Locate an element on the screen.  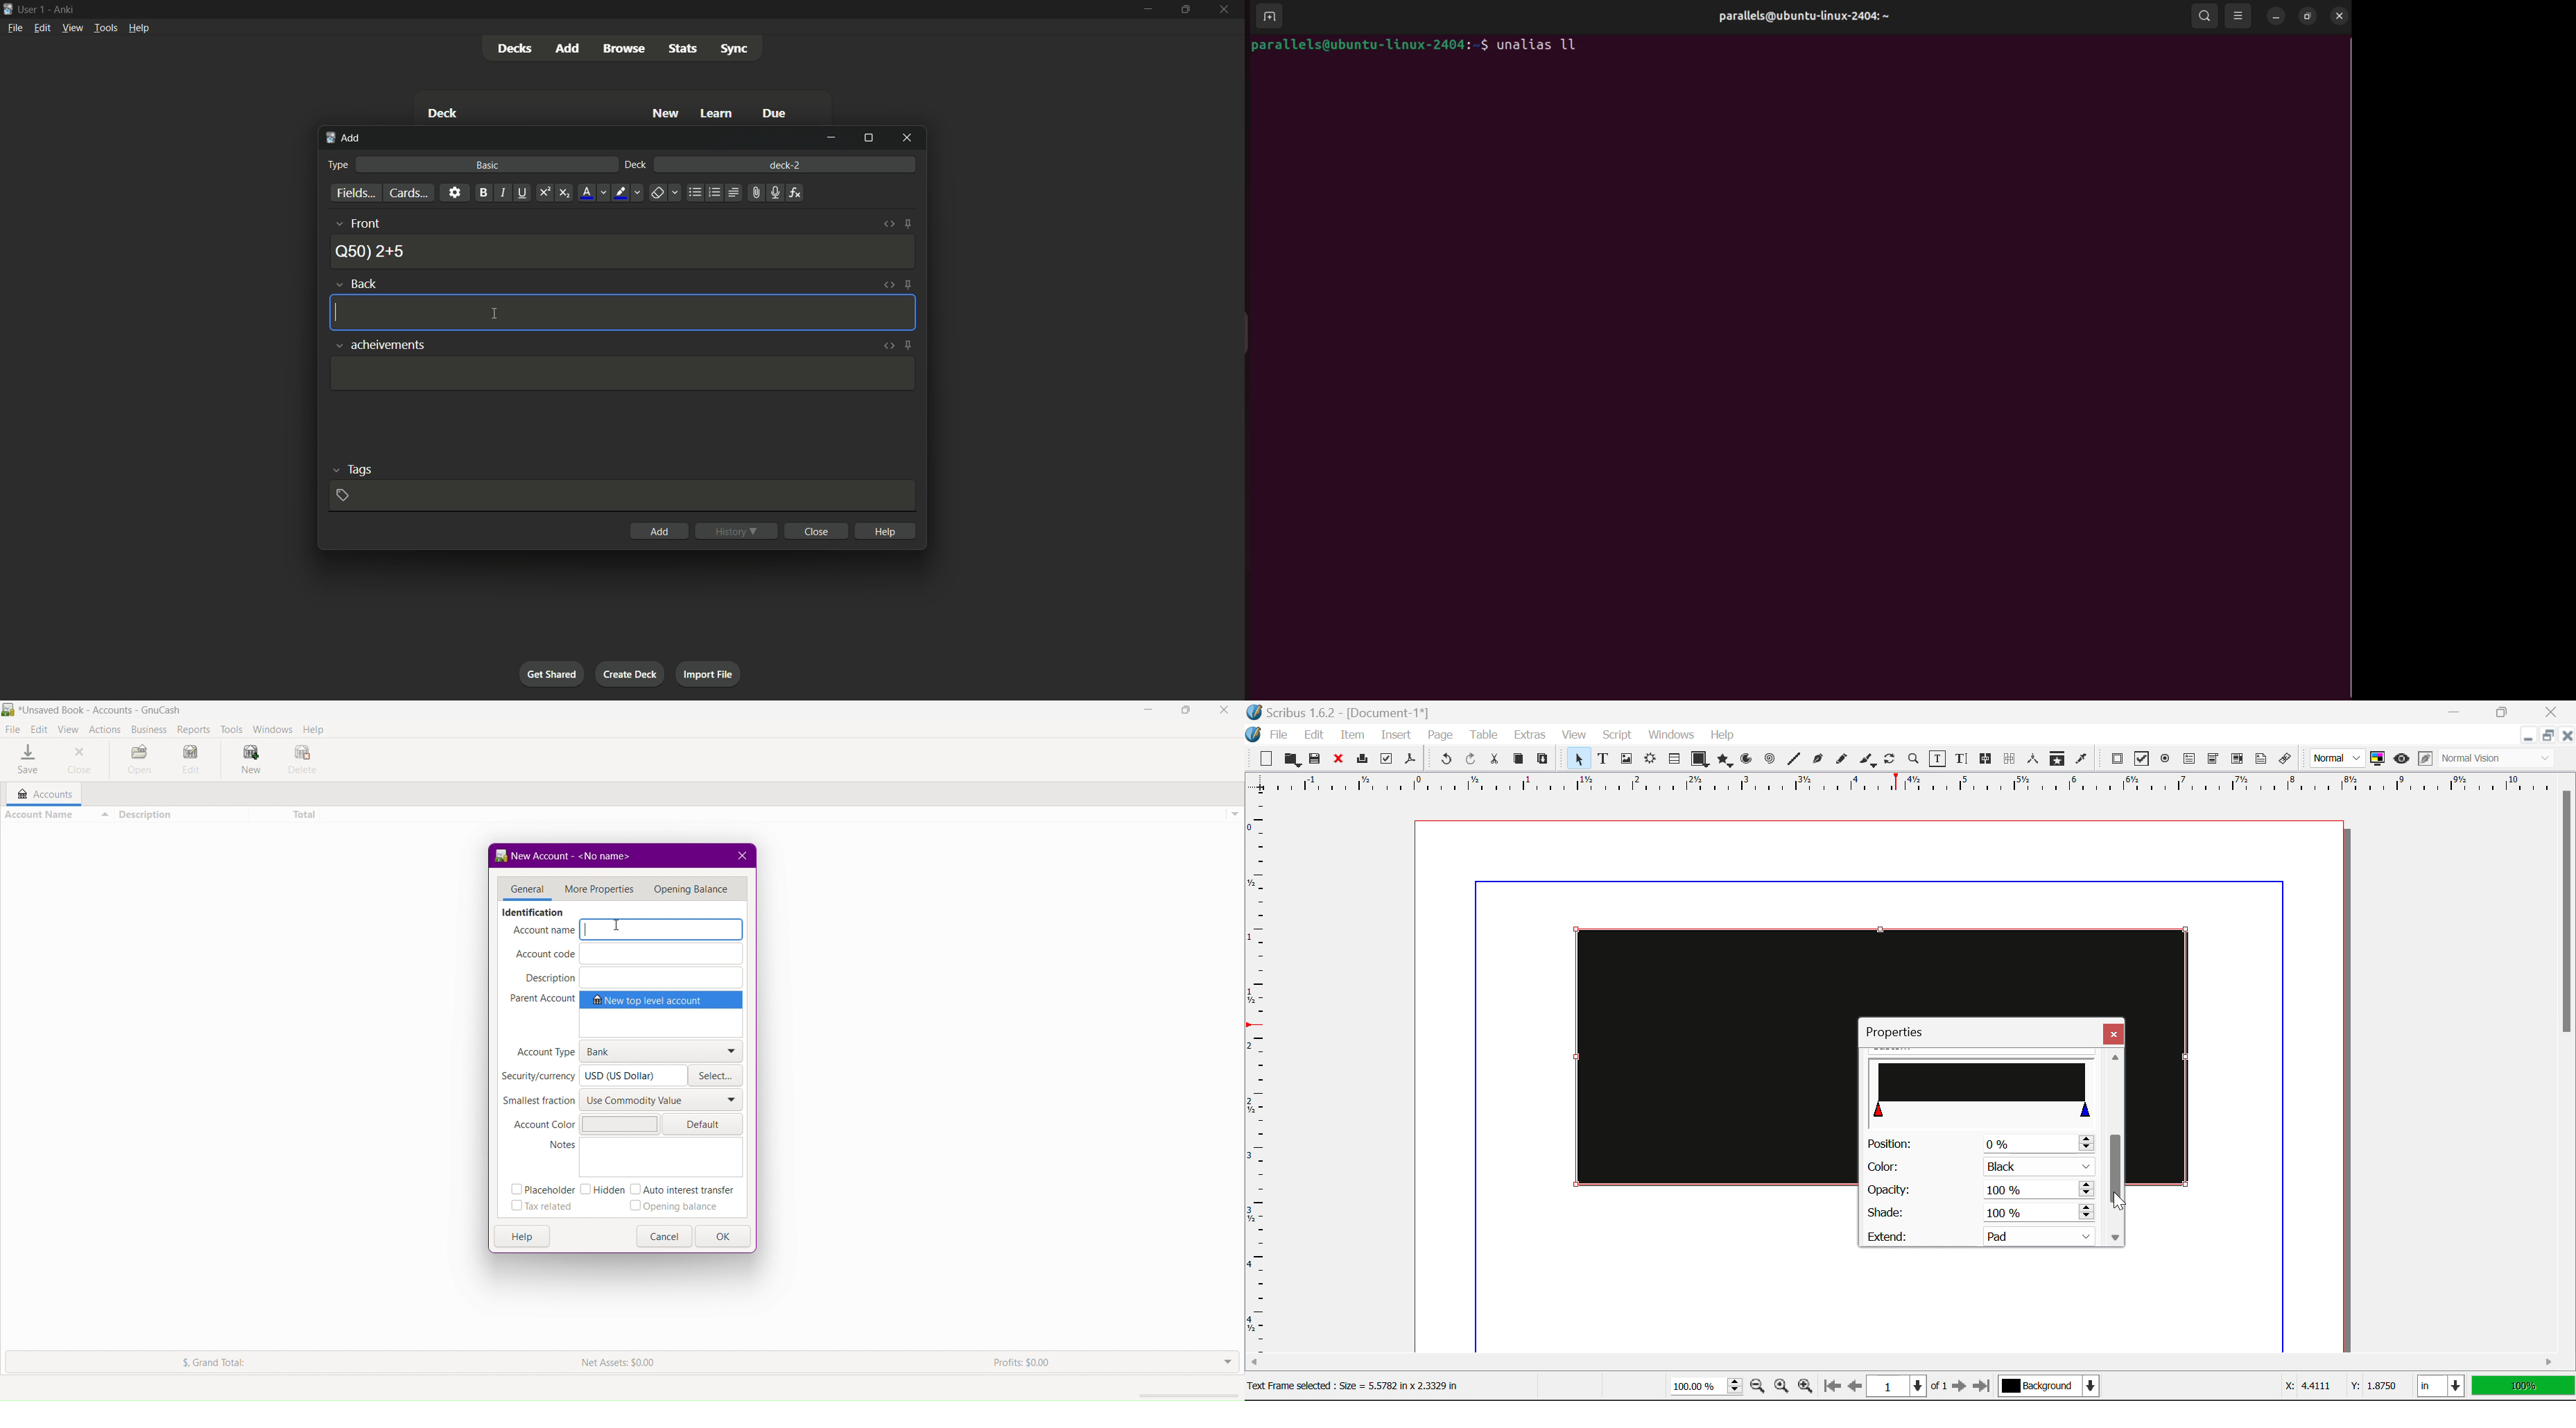
 is located at coordinates (694, 887).